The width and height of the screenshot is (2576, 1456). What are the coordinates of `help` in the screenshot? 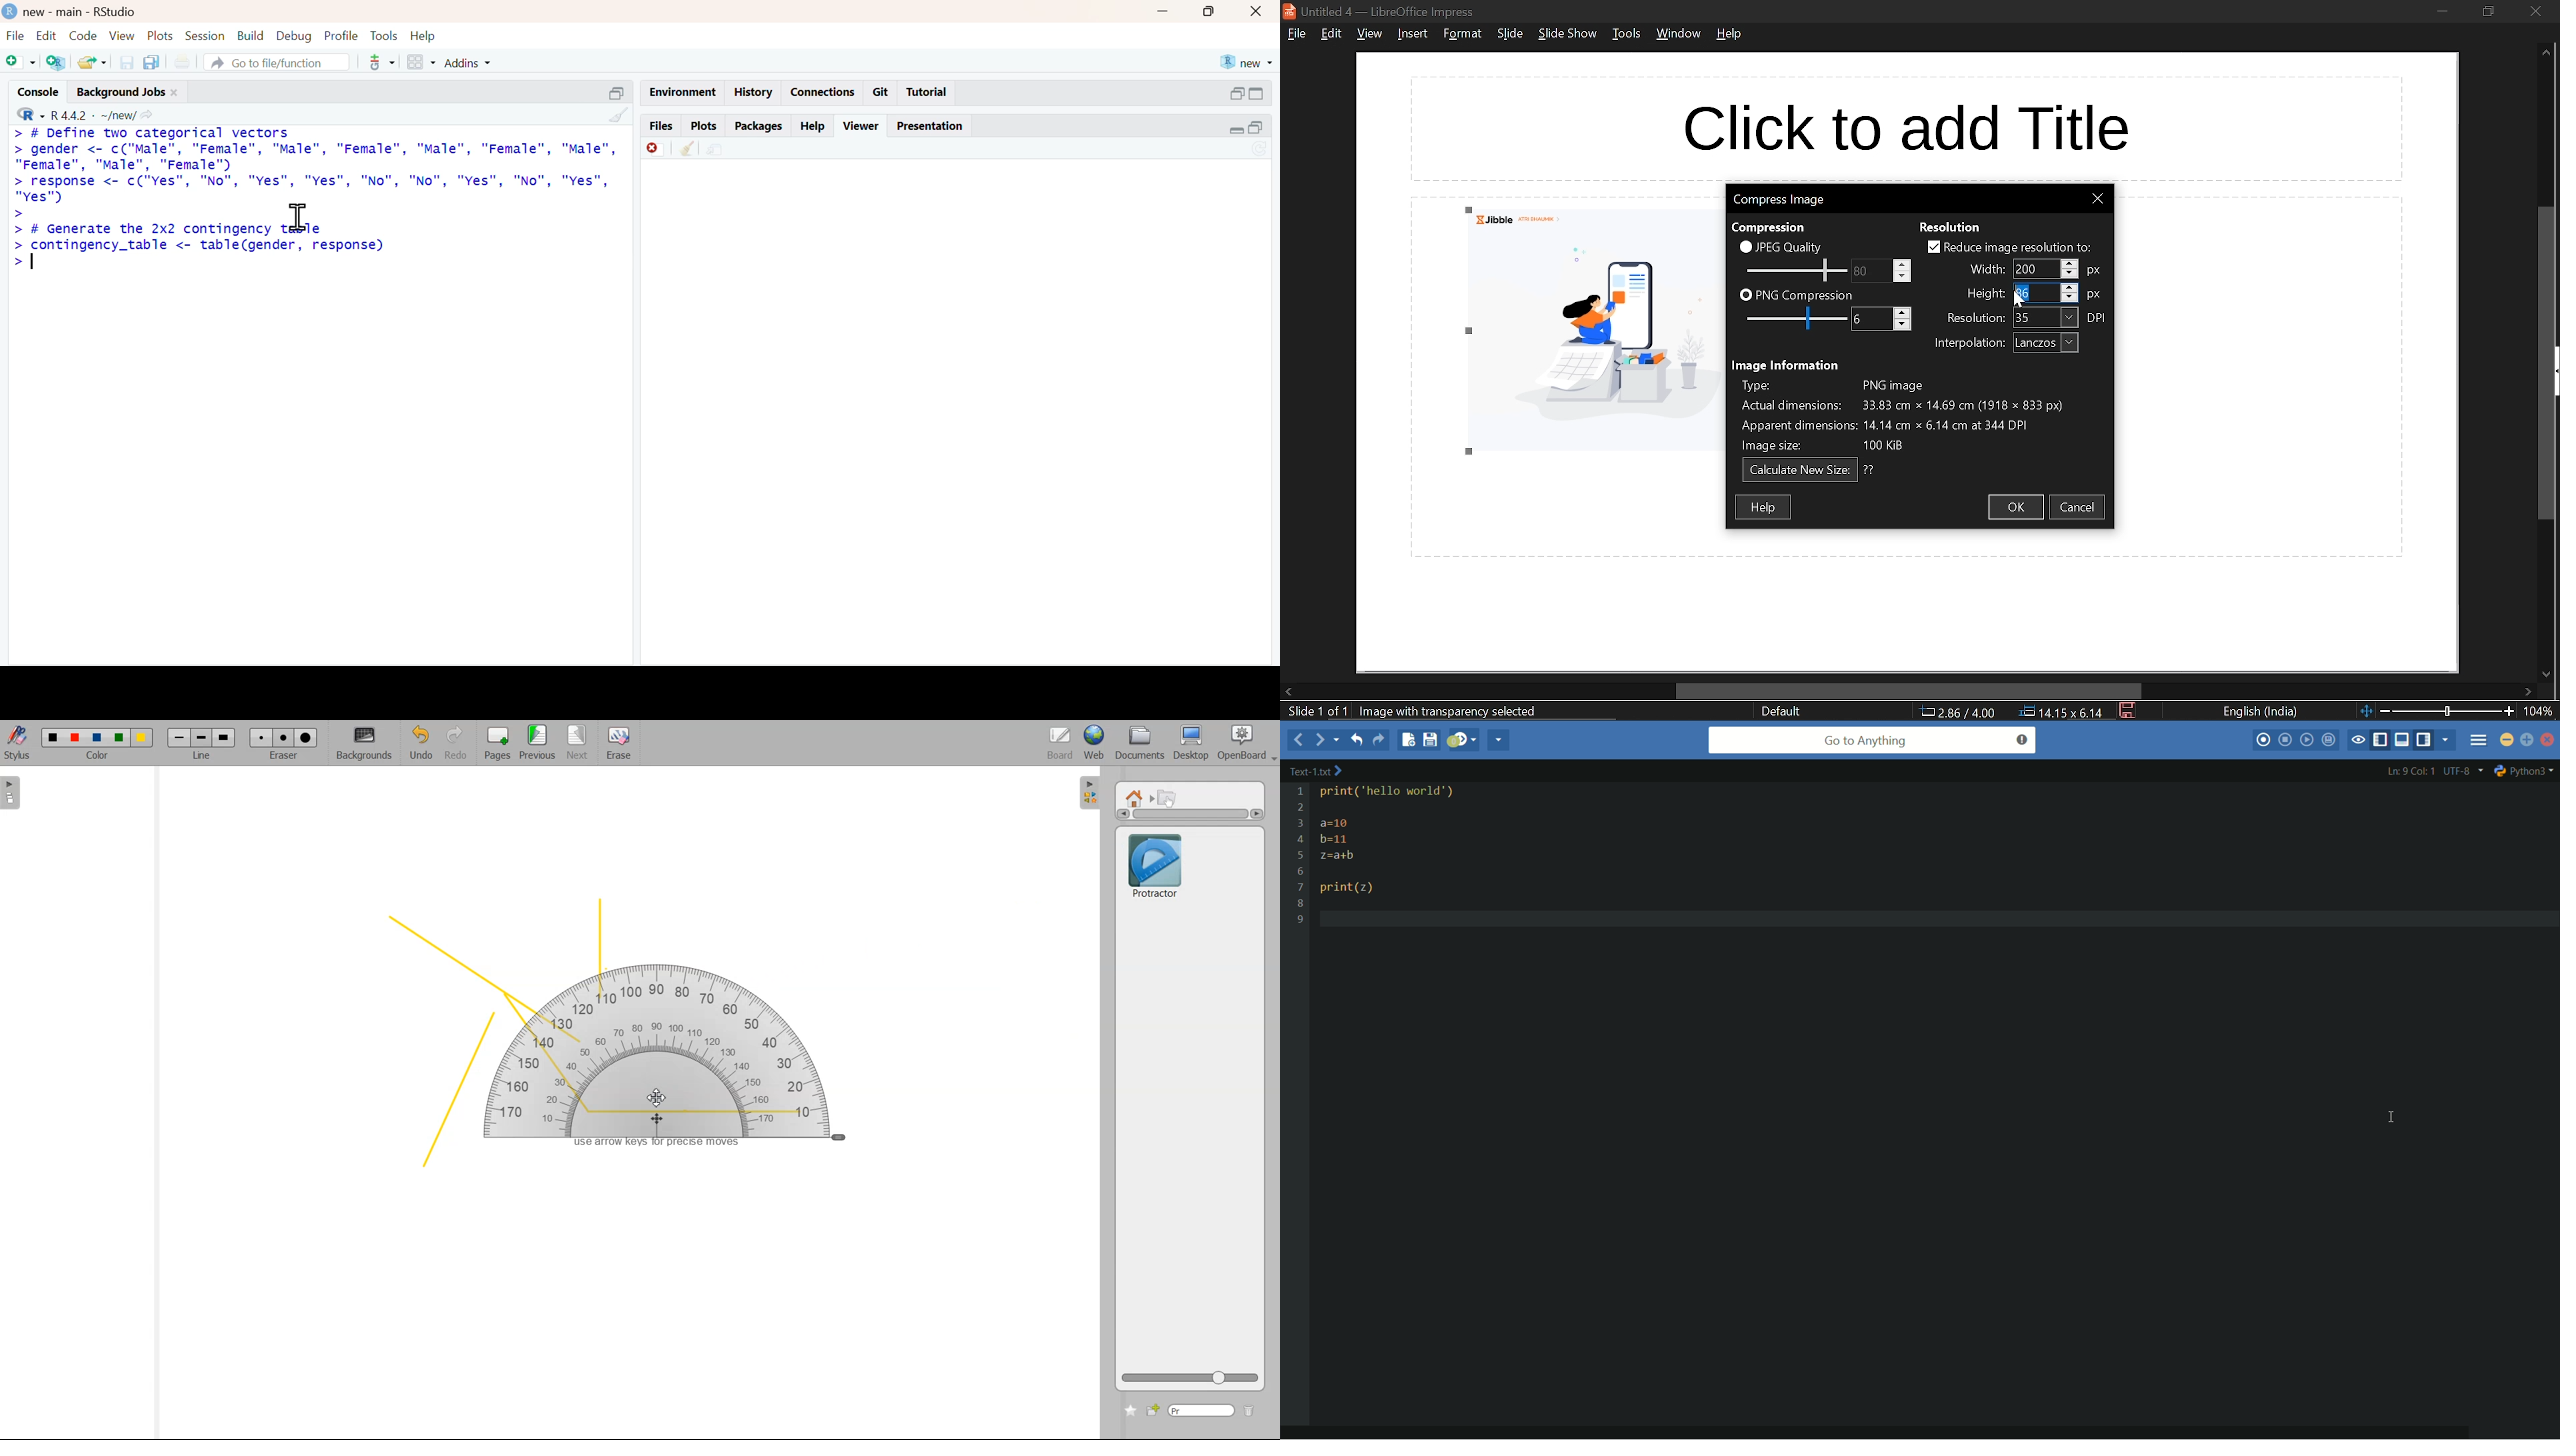 It's located at (813, 127).